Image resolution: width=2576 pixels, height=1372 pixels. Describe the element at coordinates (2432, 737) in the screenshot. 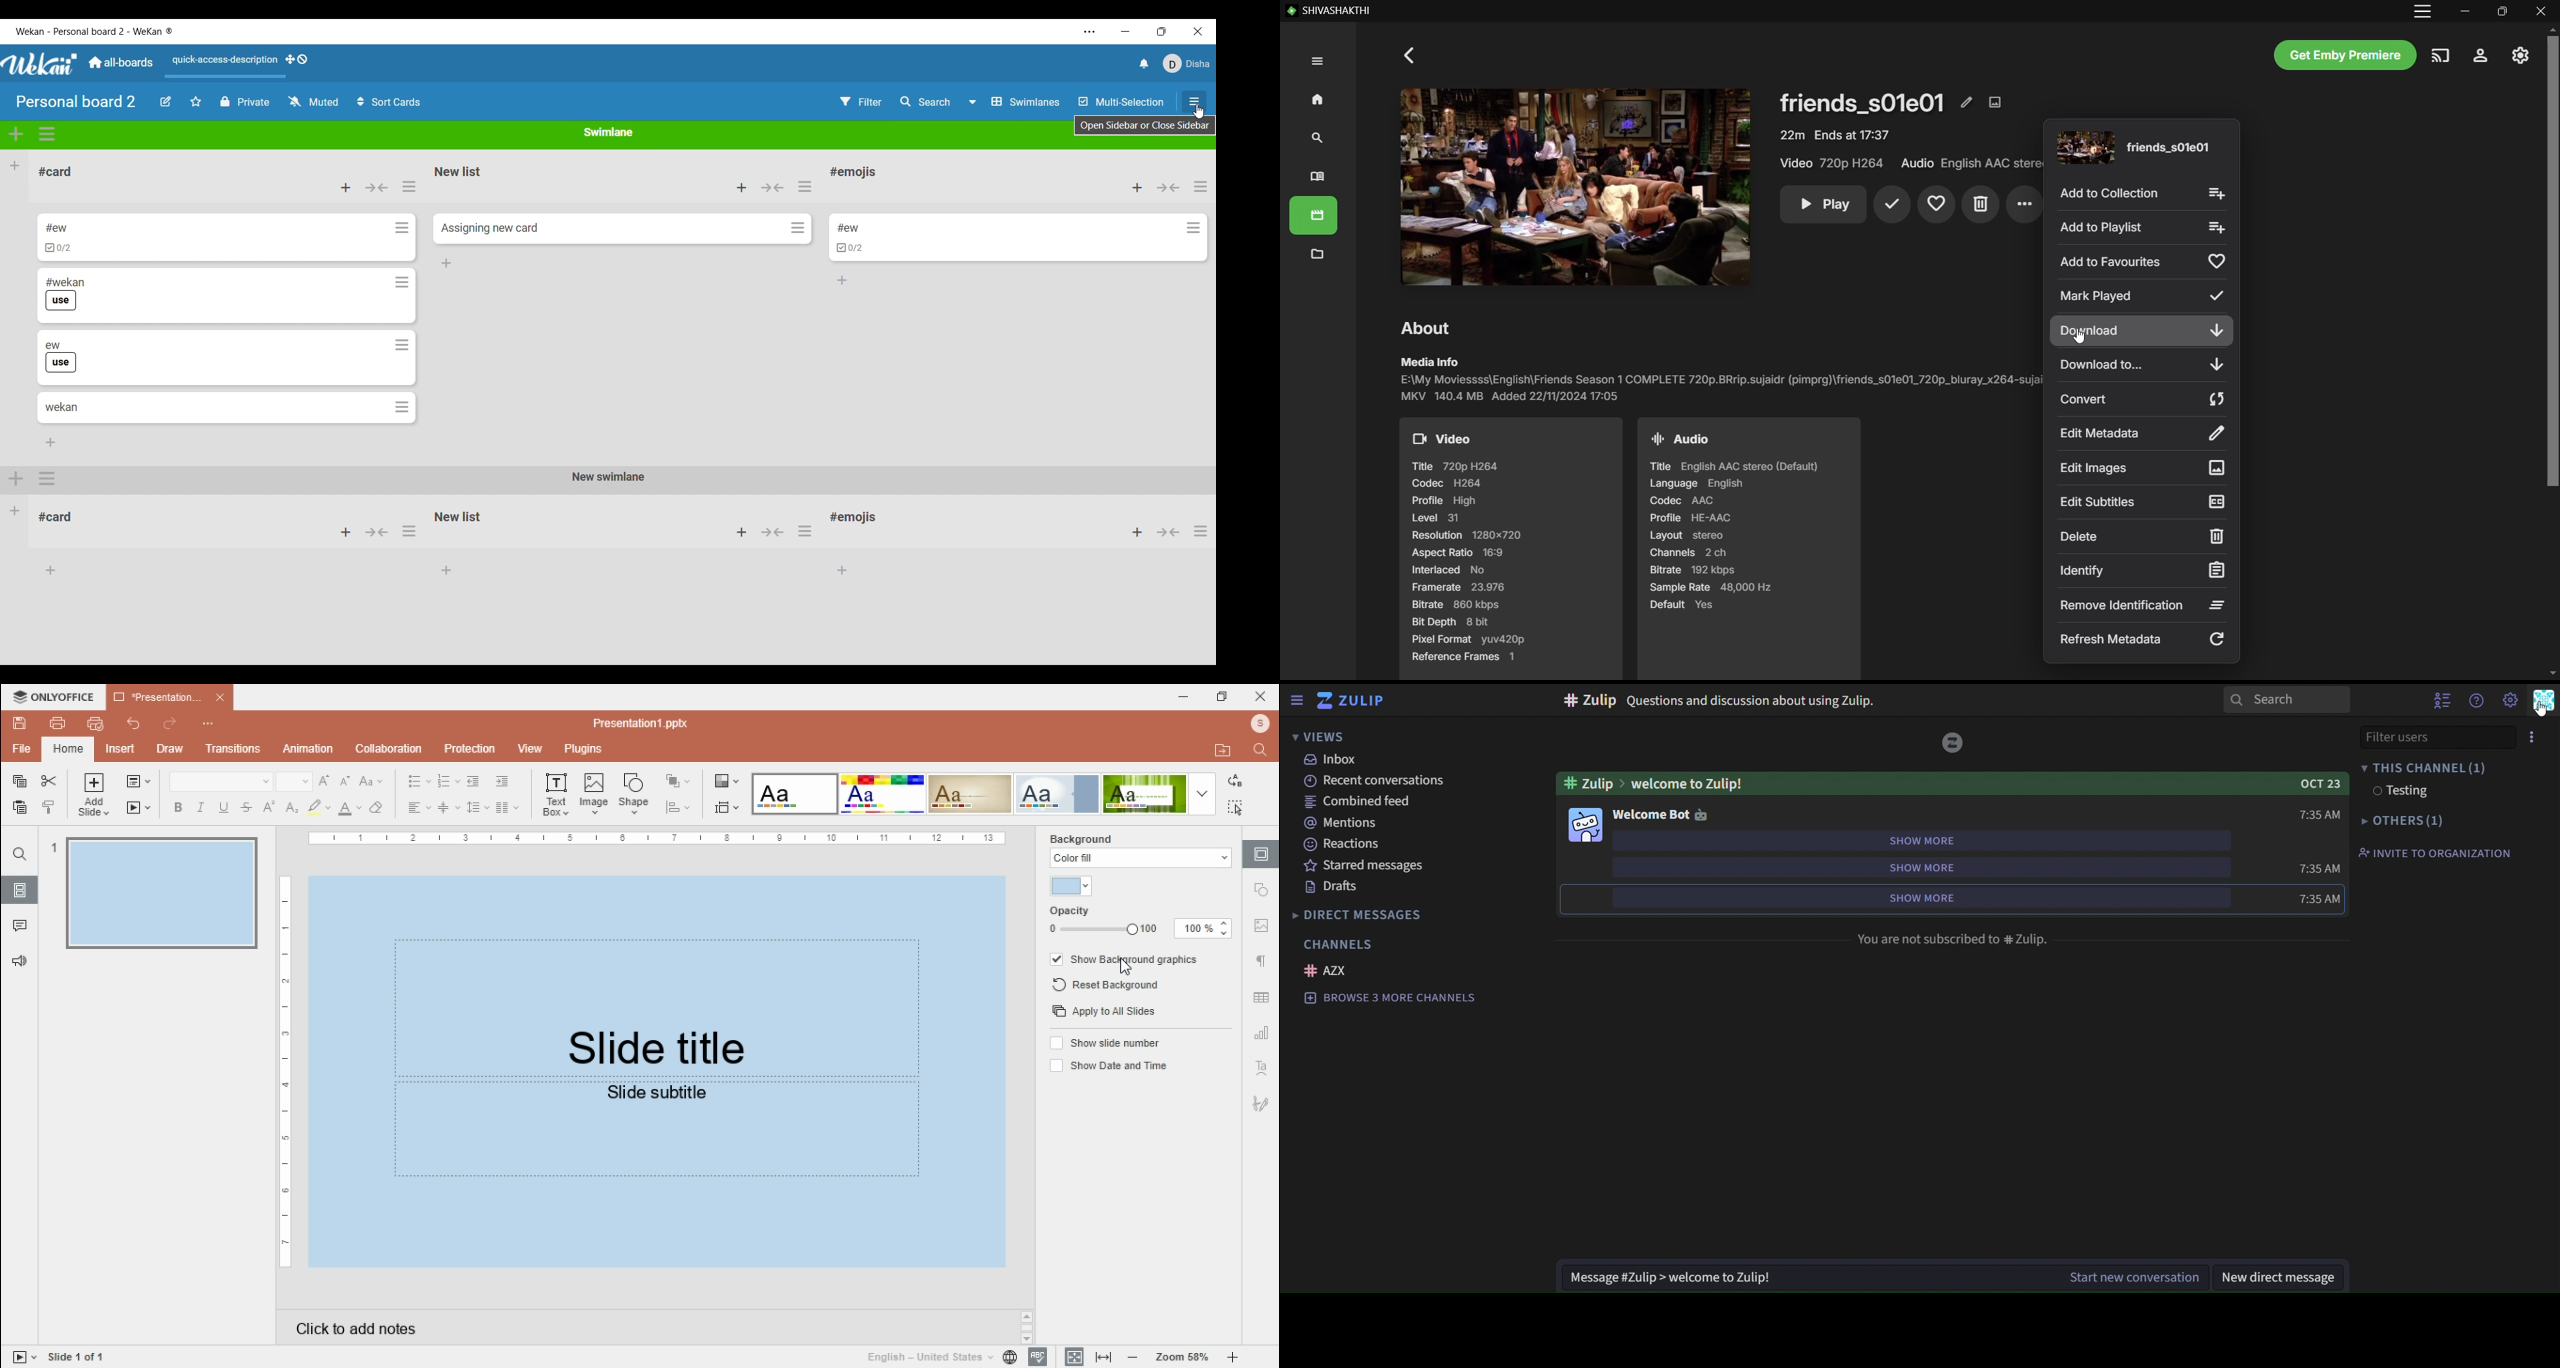

I see `filter users` at that location.